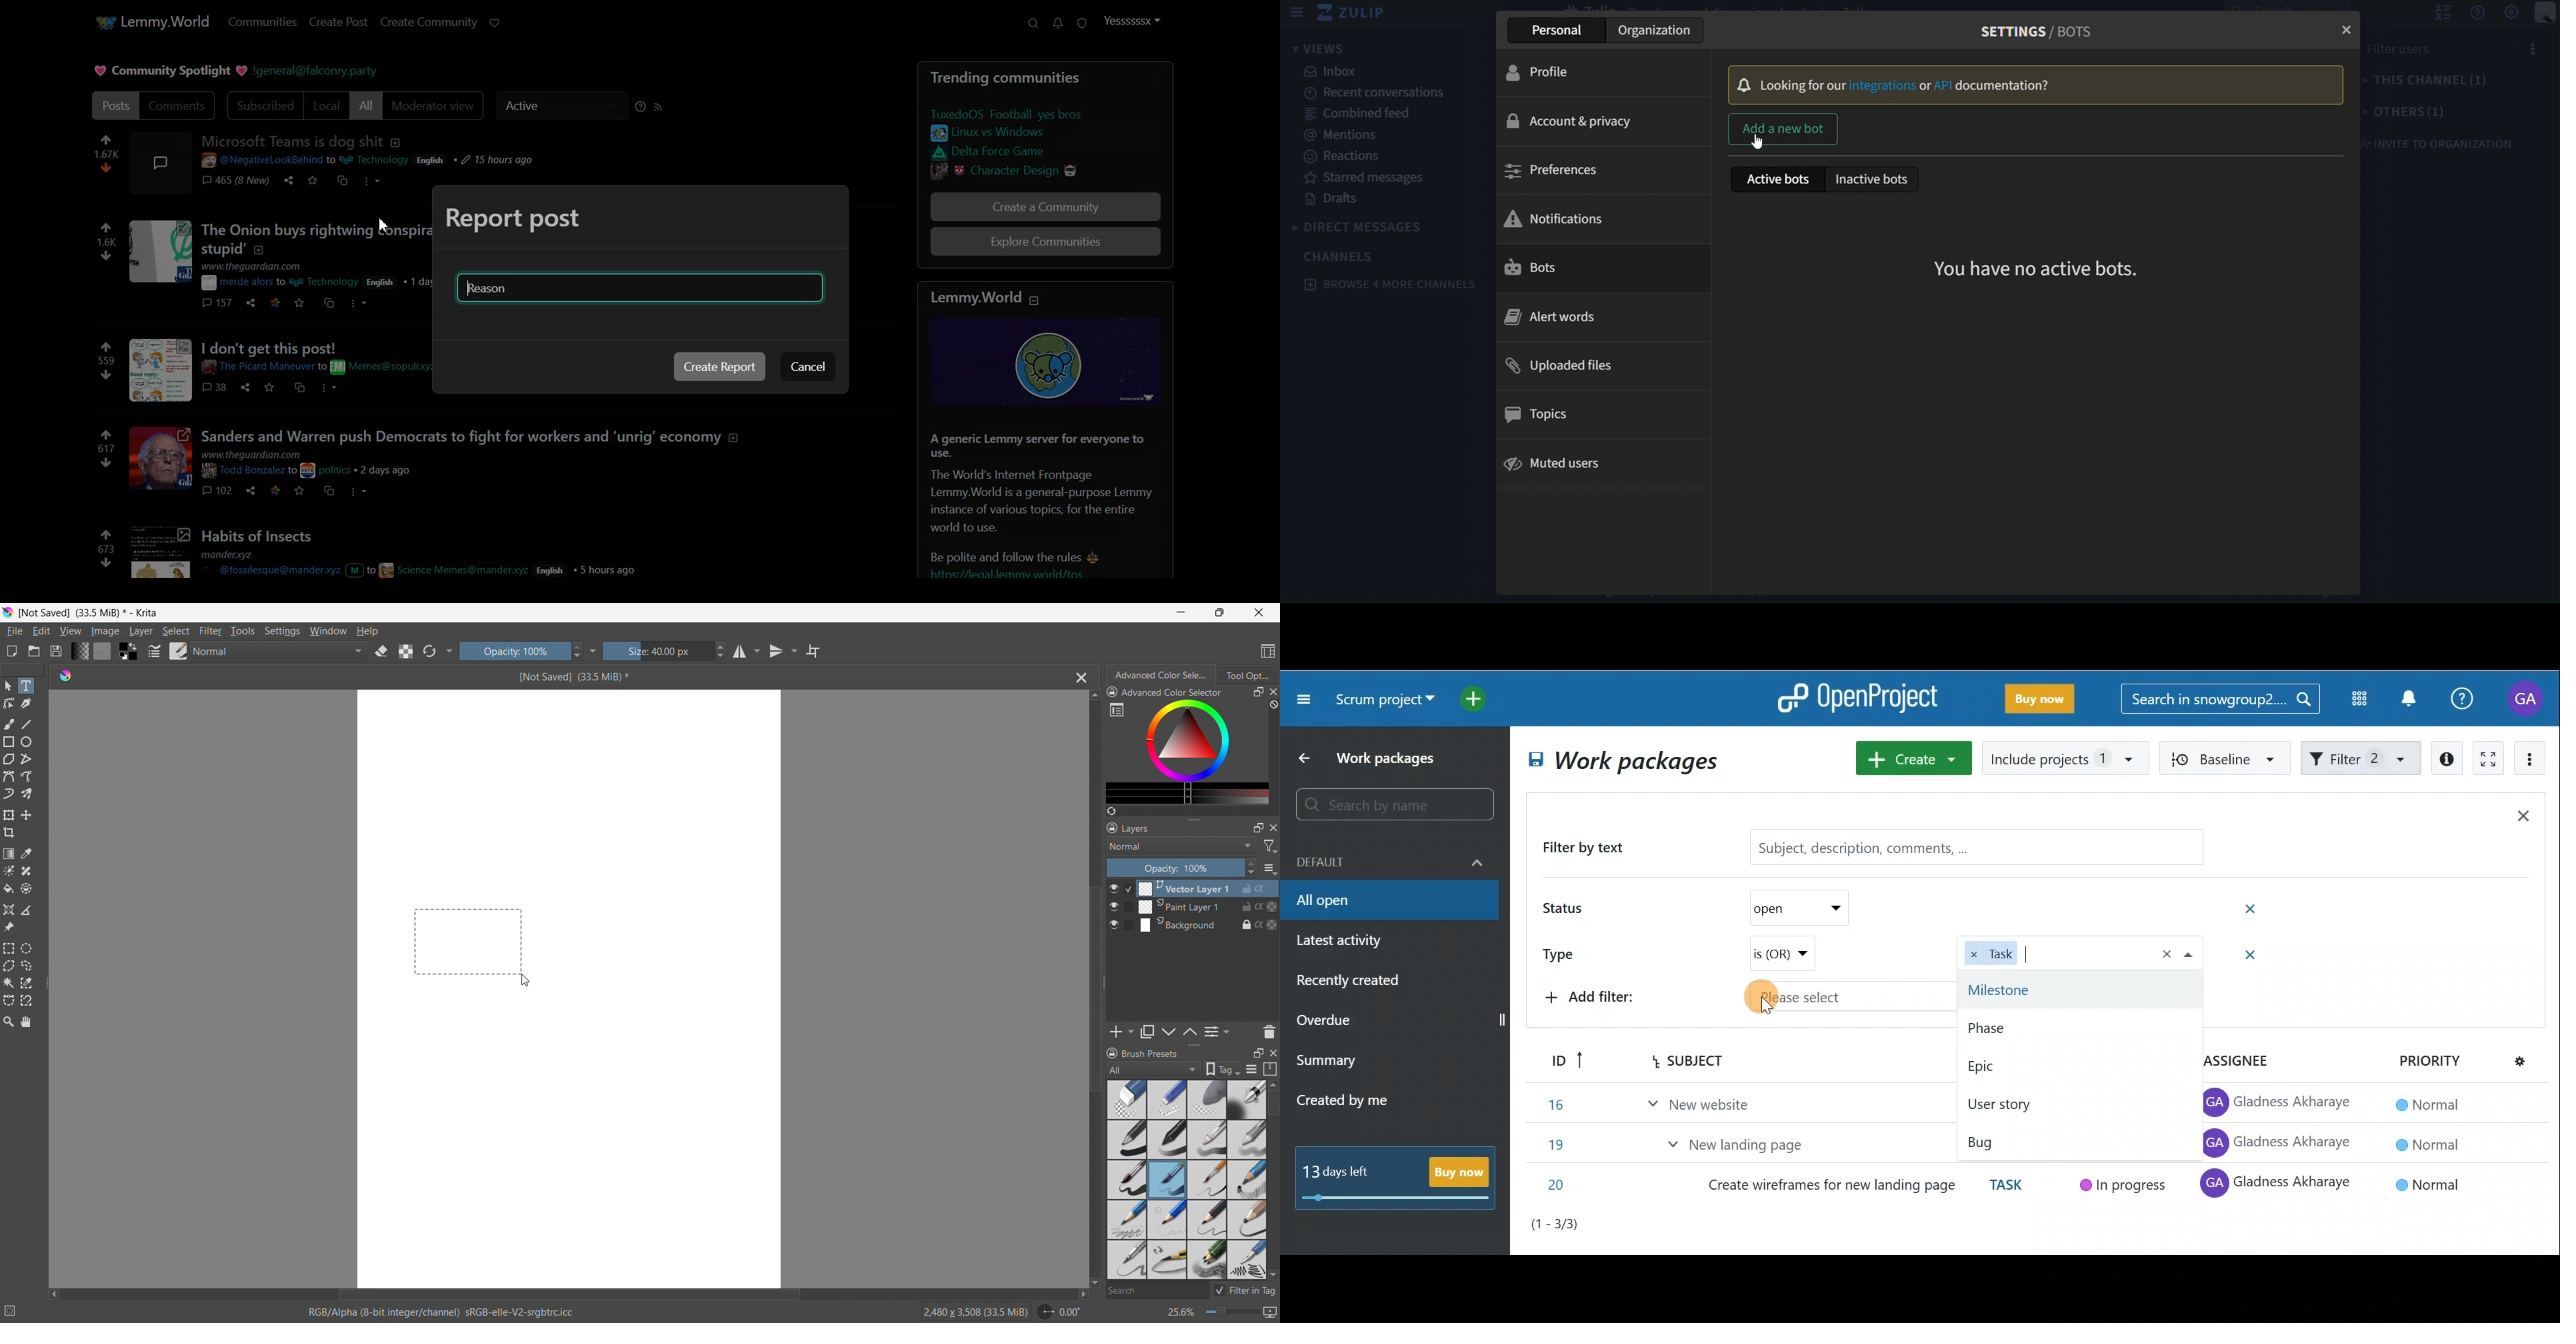 The image size is (2576, 1344). Describe the element at coordinates (1319, 48) in the screenshot. I see `view` at that location.